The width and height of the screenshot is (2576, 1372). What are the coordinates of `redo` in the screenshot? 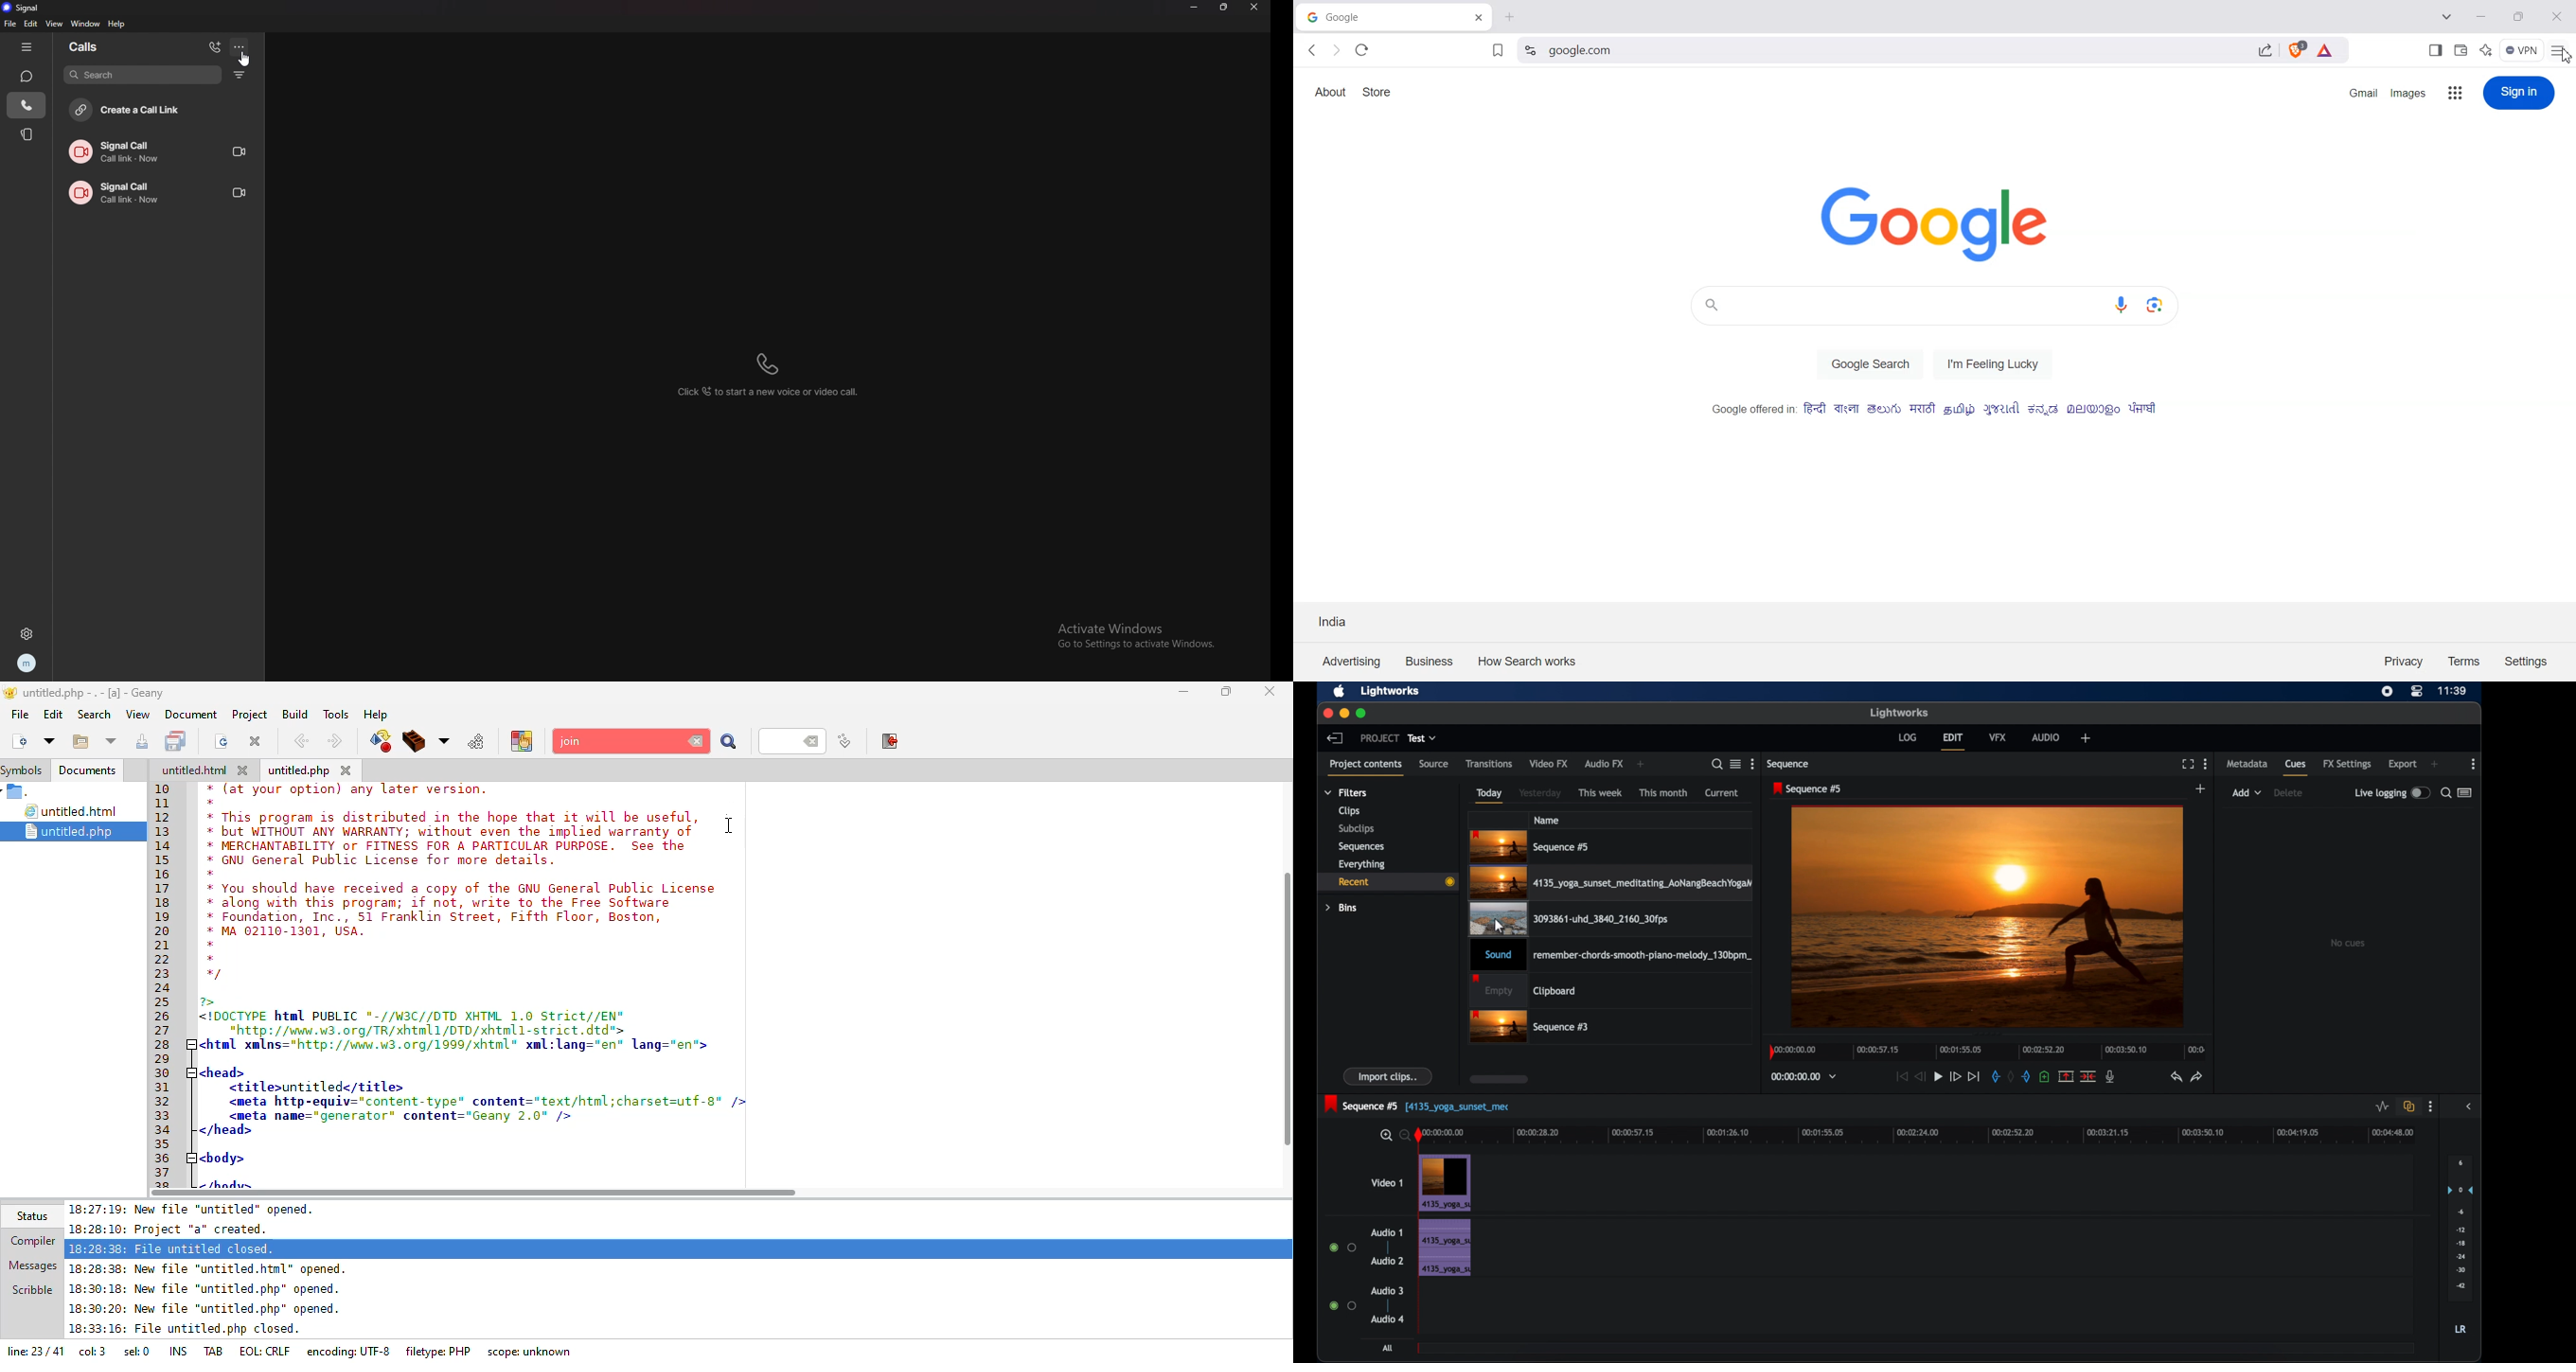 It's located at (2197, 1077).